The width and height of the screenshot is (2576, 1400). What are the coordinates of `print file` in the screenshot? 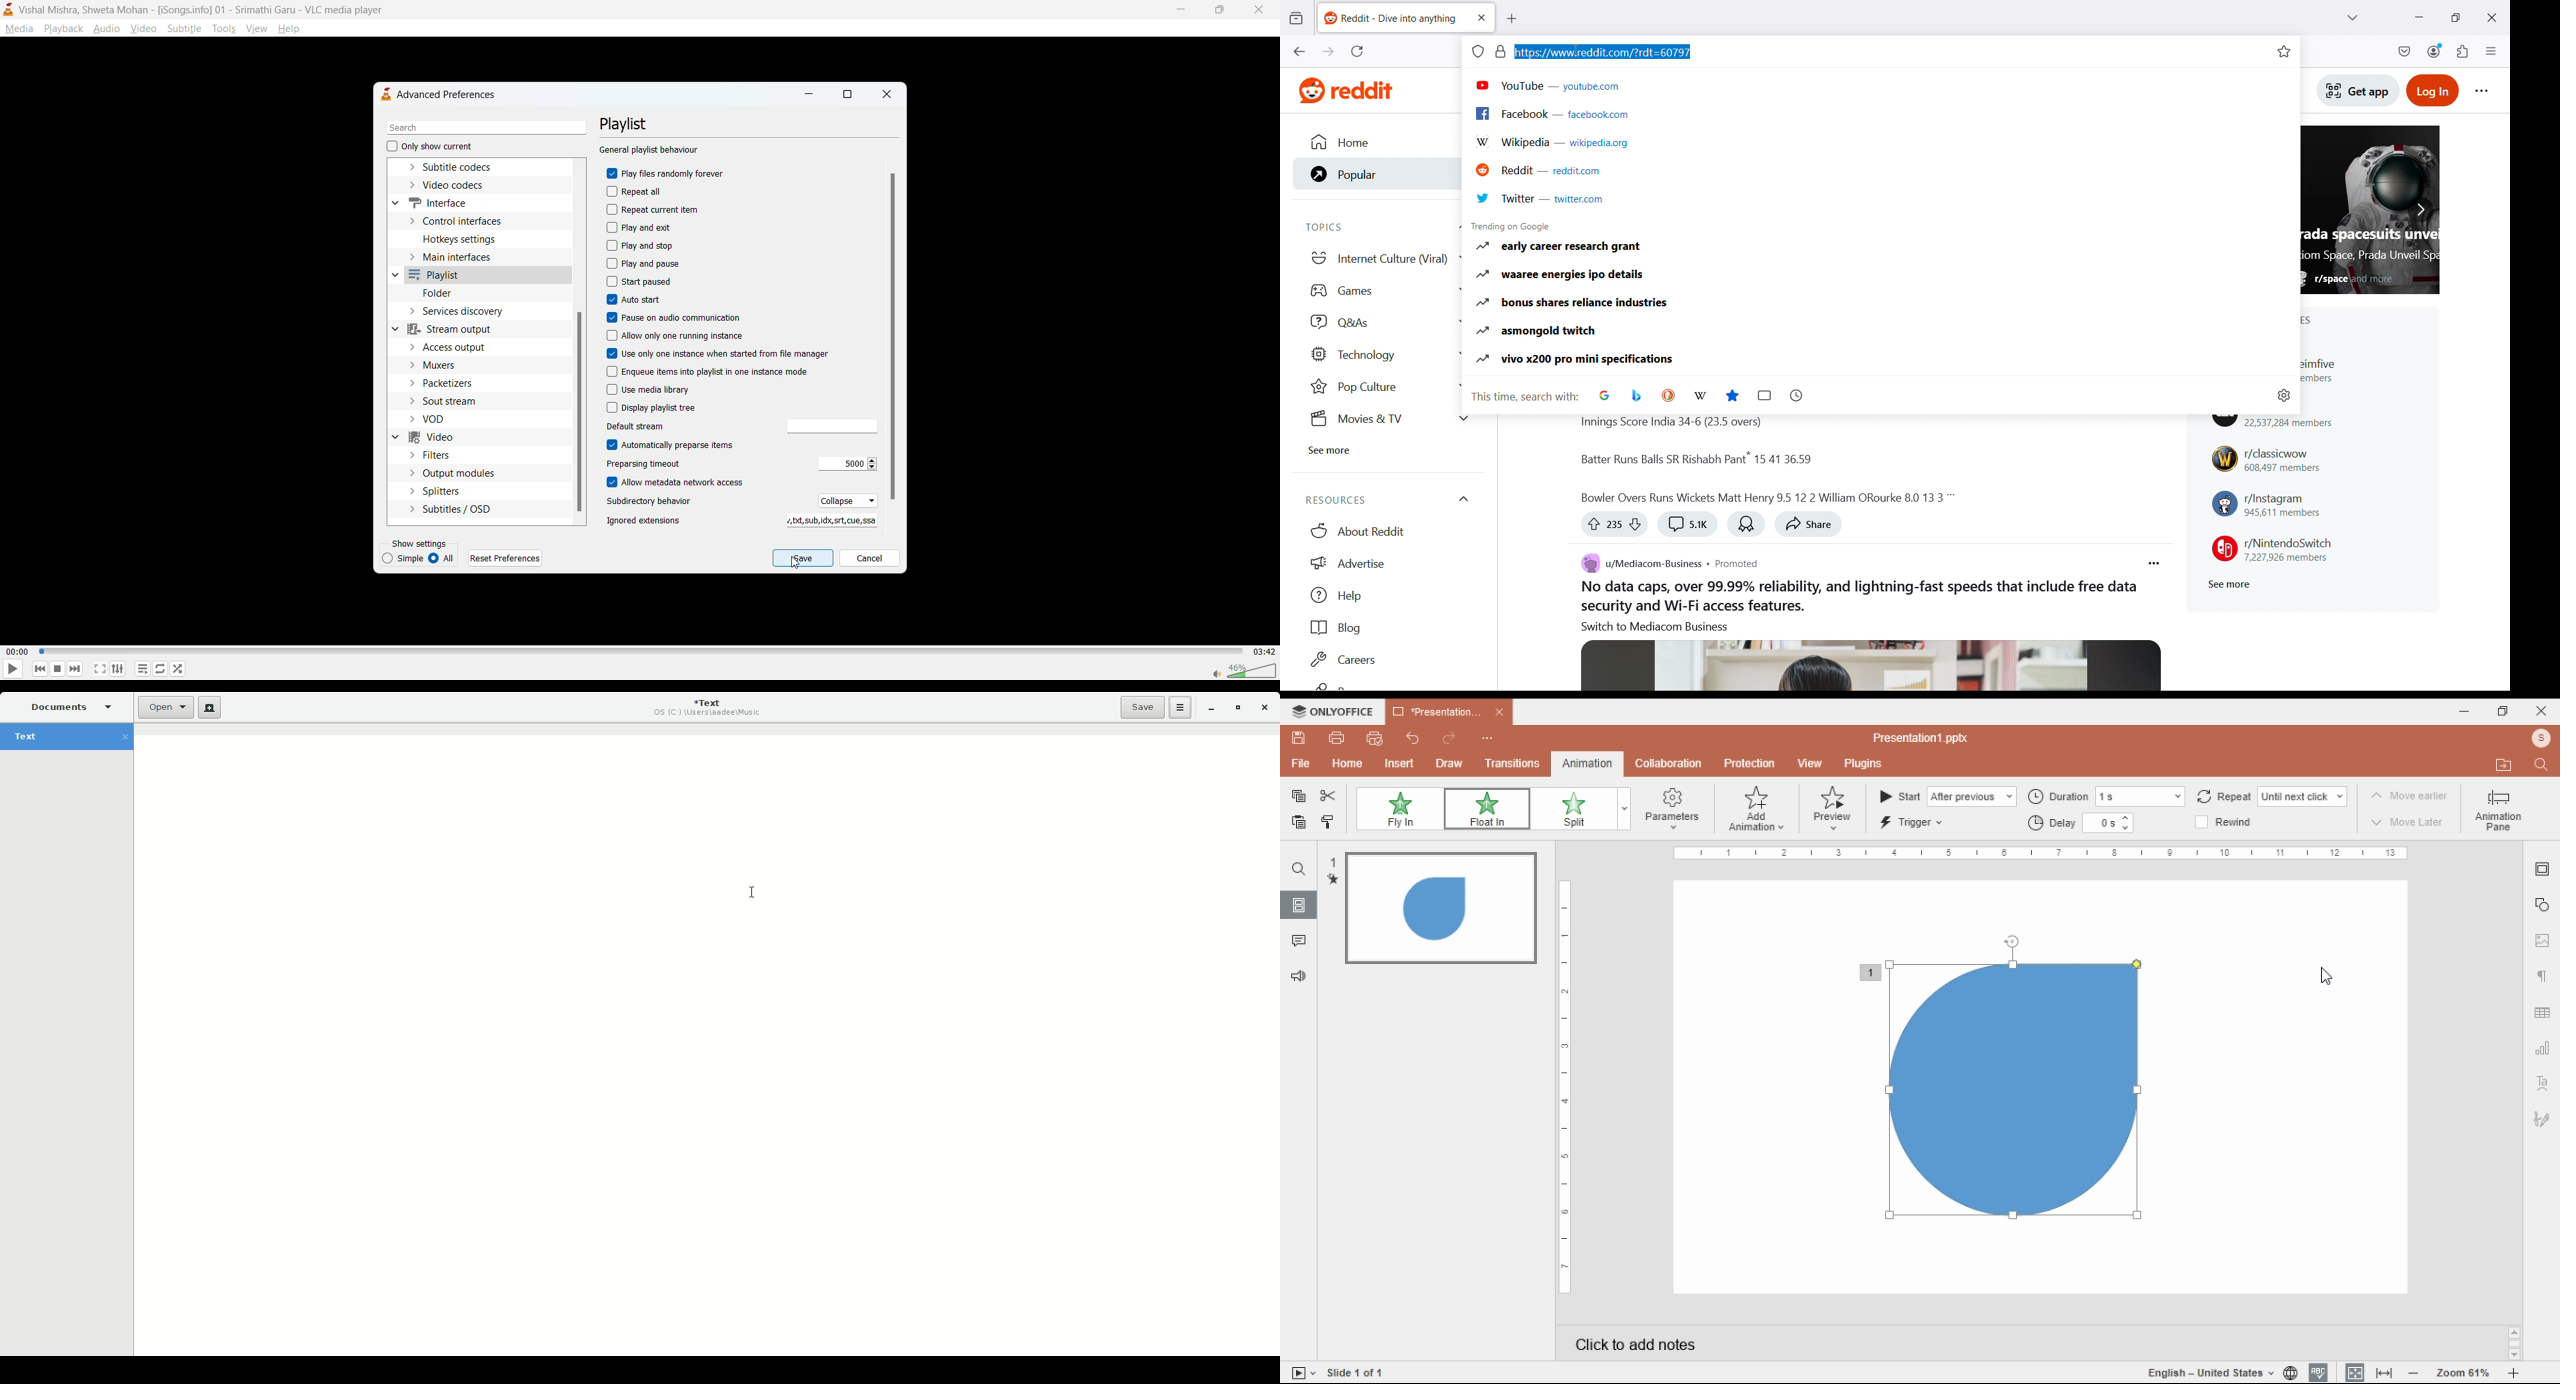 It's located at (1338, 738).